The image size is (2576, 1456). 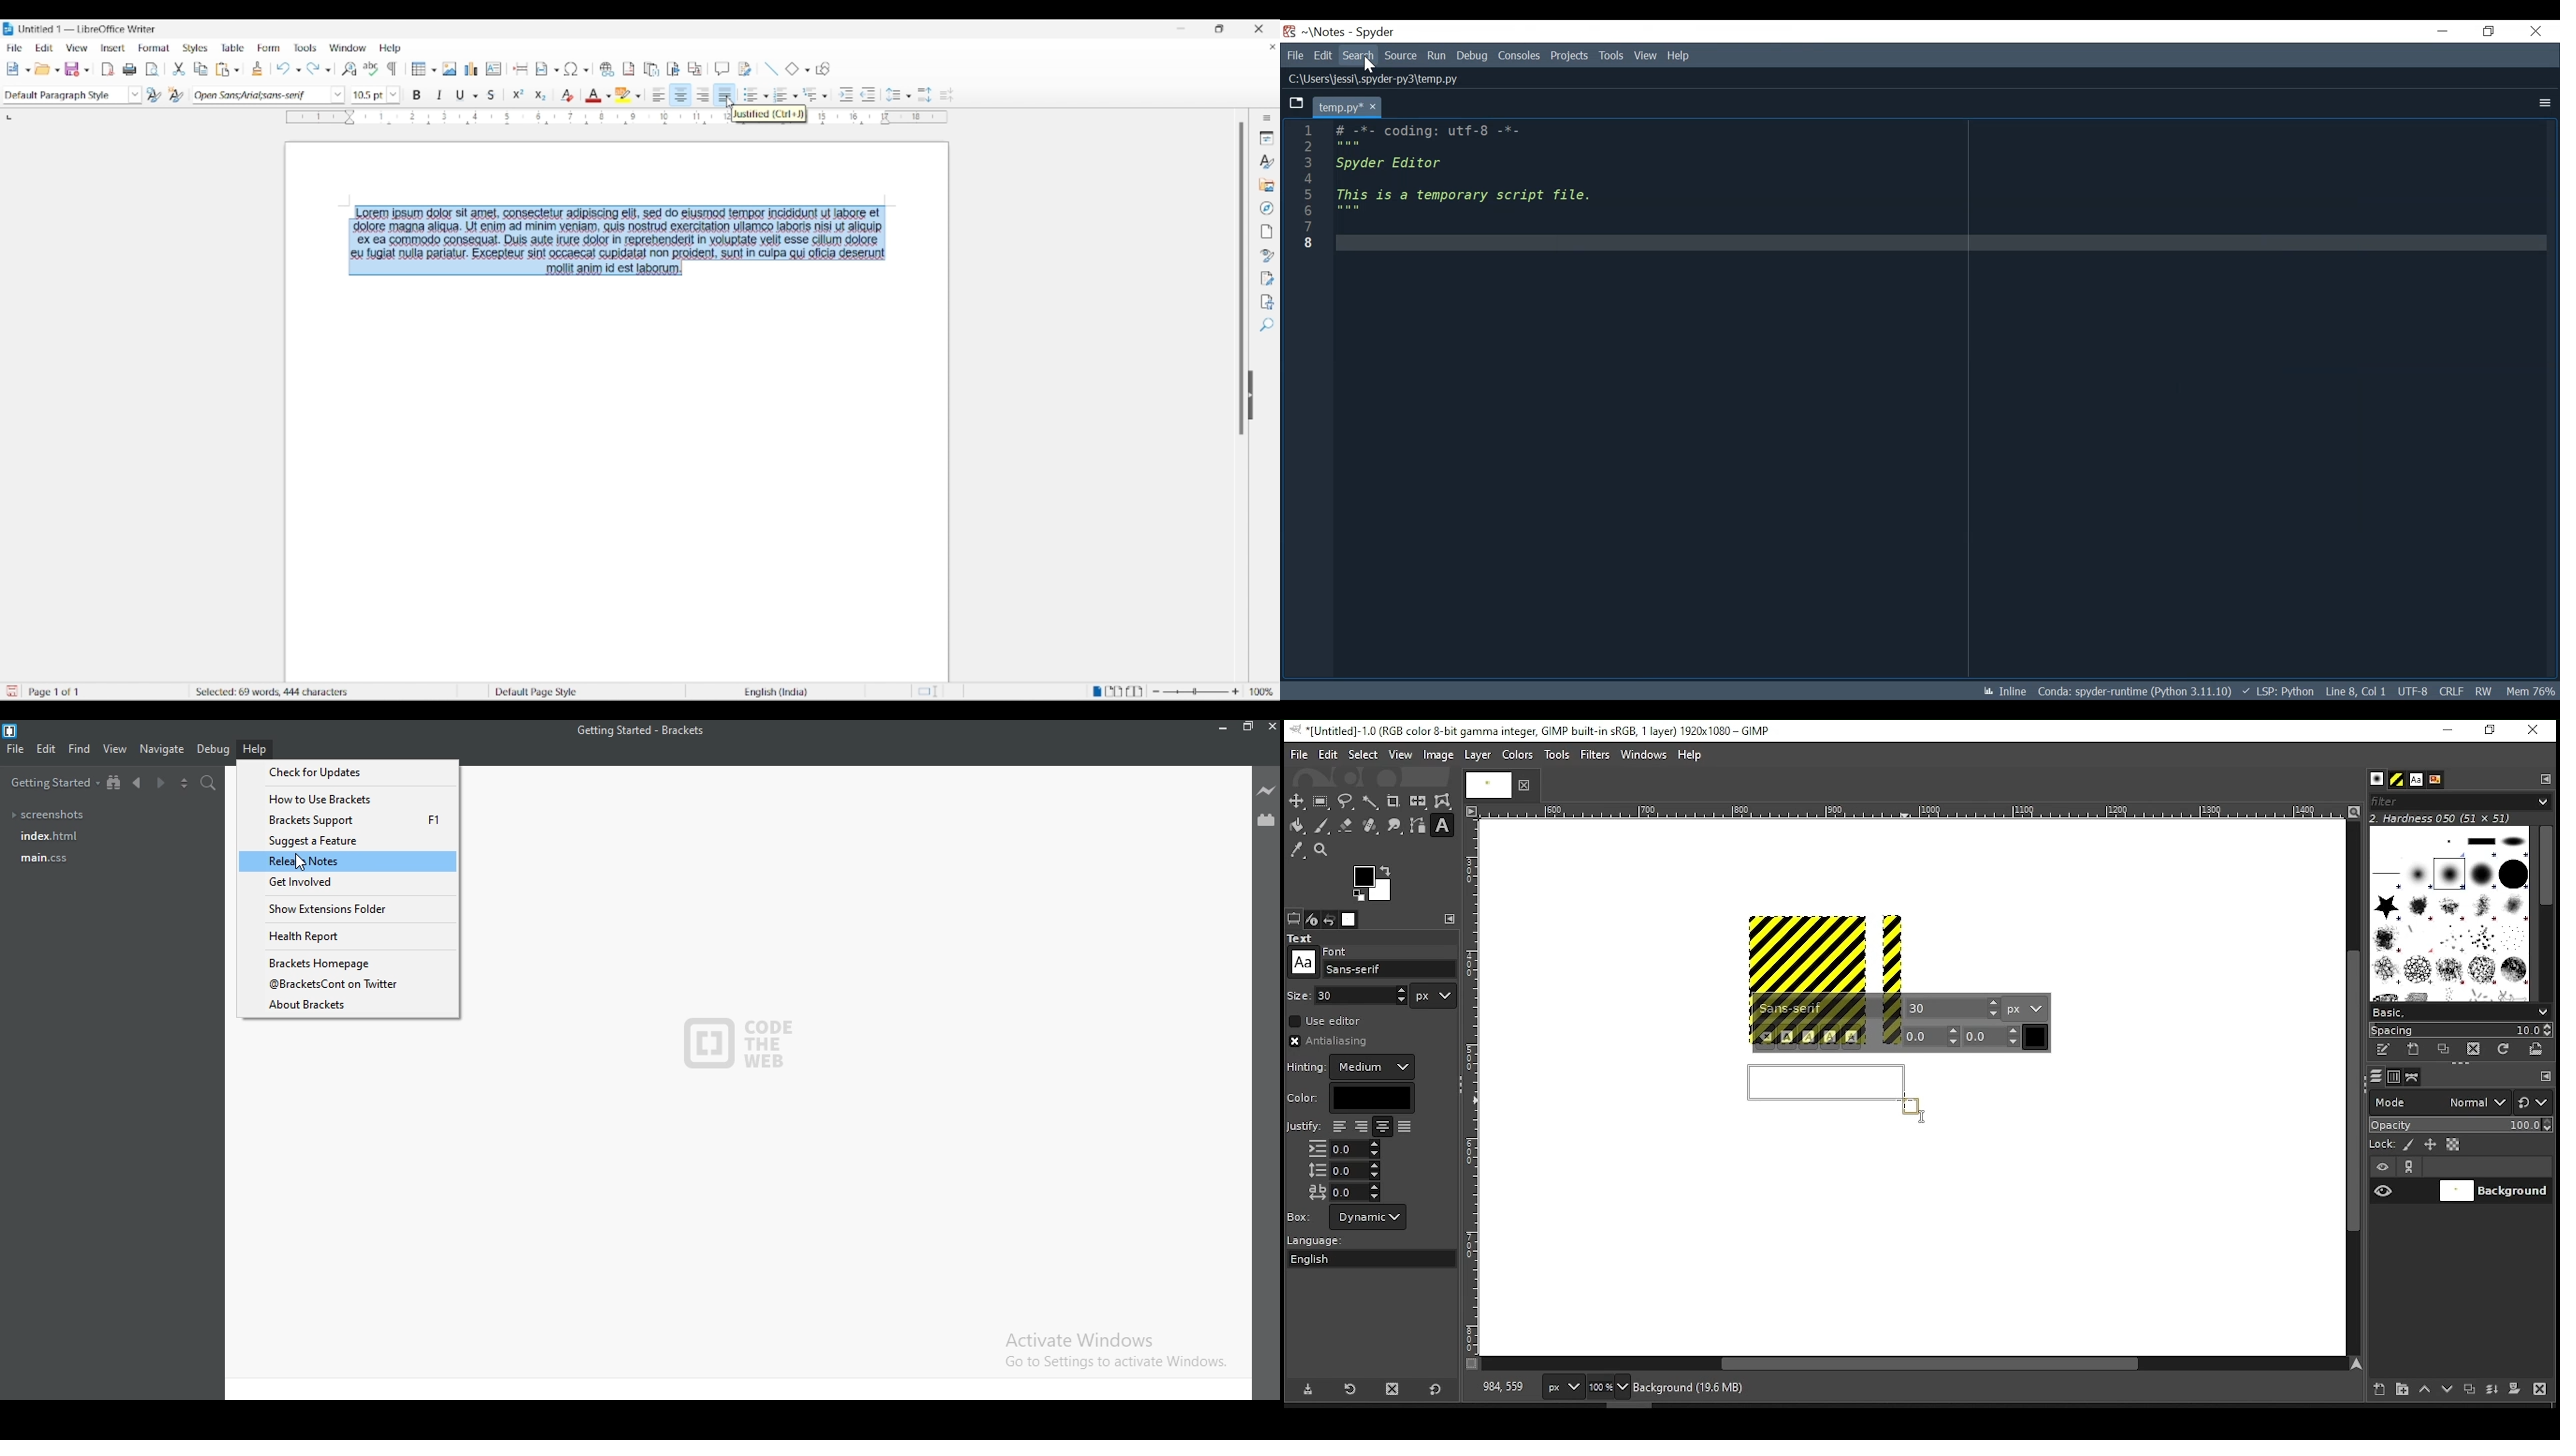 I want to click on Release Notes, so click(x=349, y=861).